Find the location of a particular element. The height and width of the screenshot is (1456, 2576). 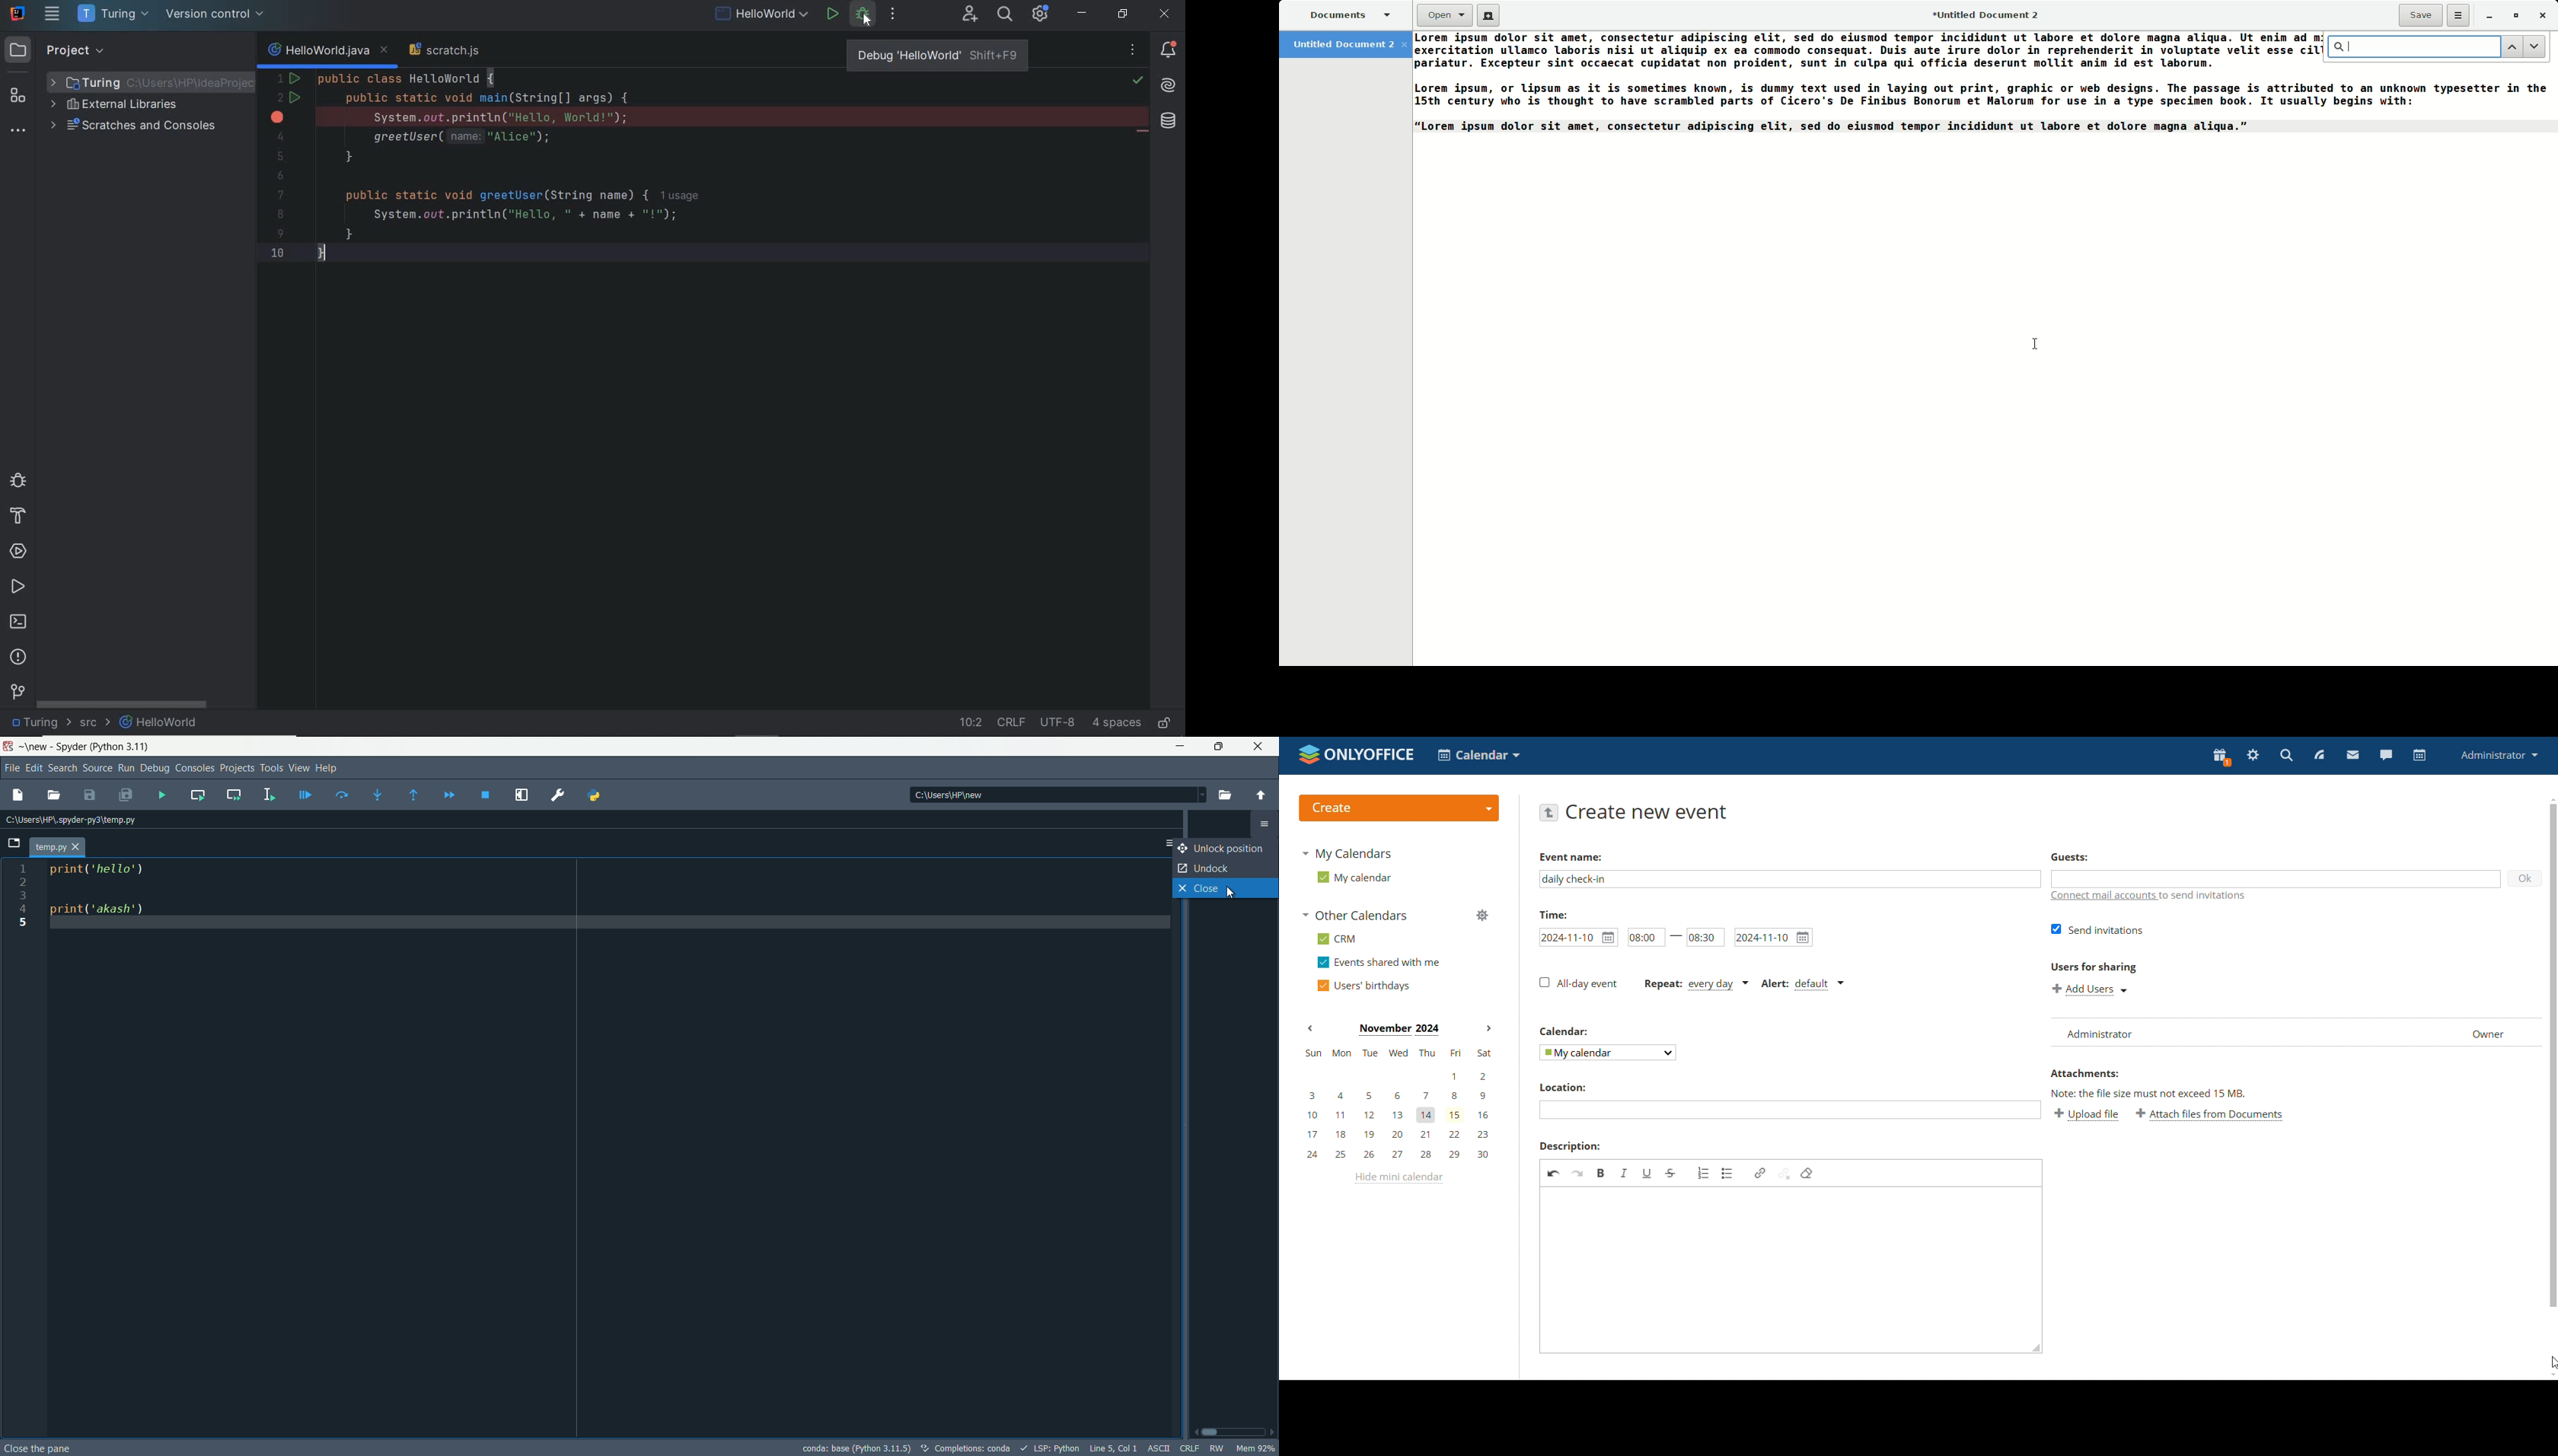

CRLF is located at coordinates (1187, 1449).